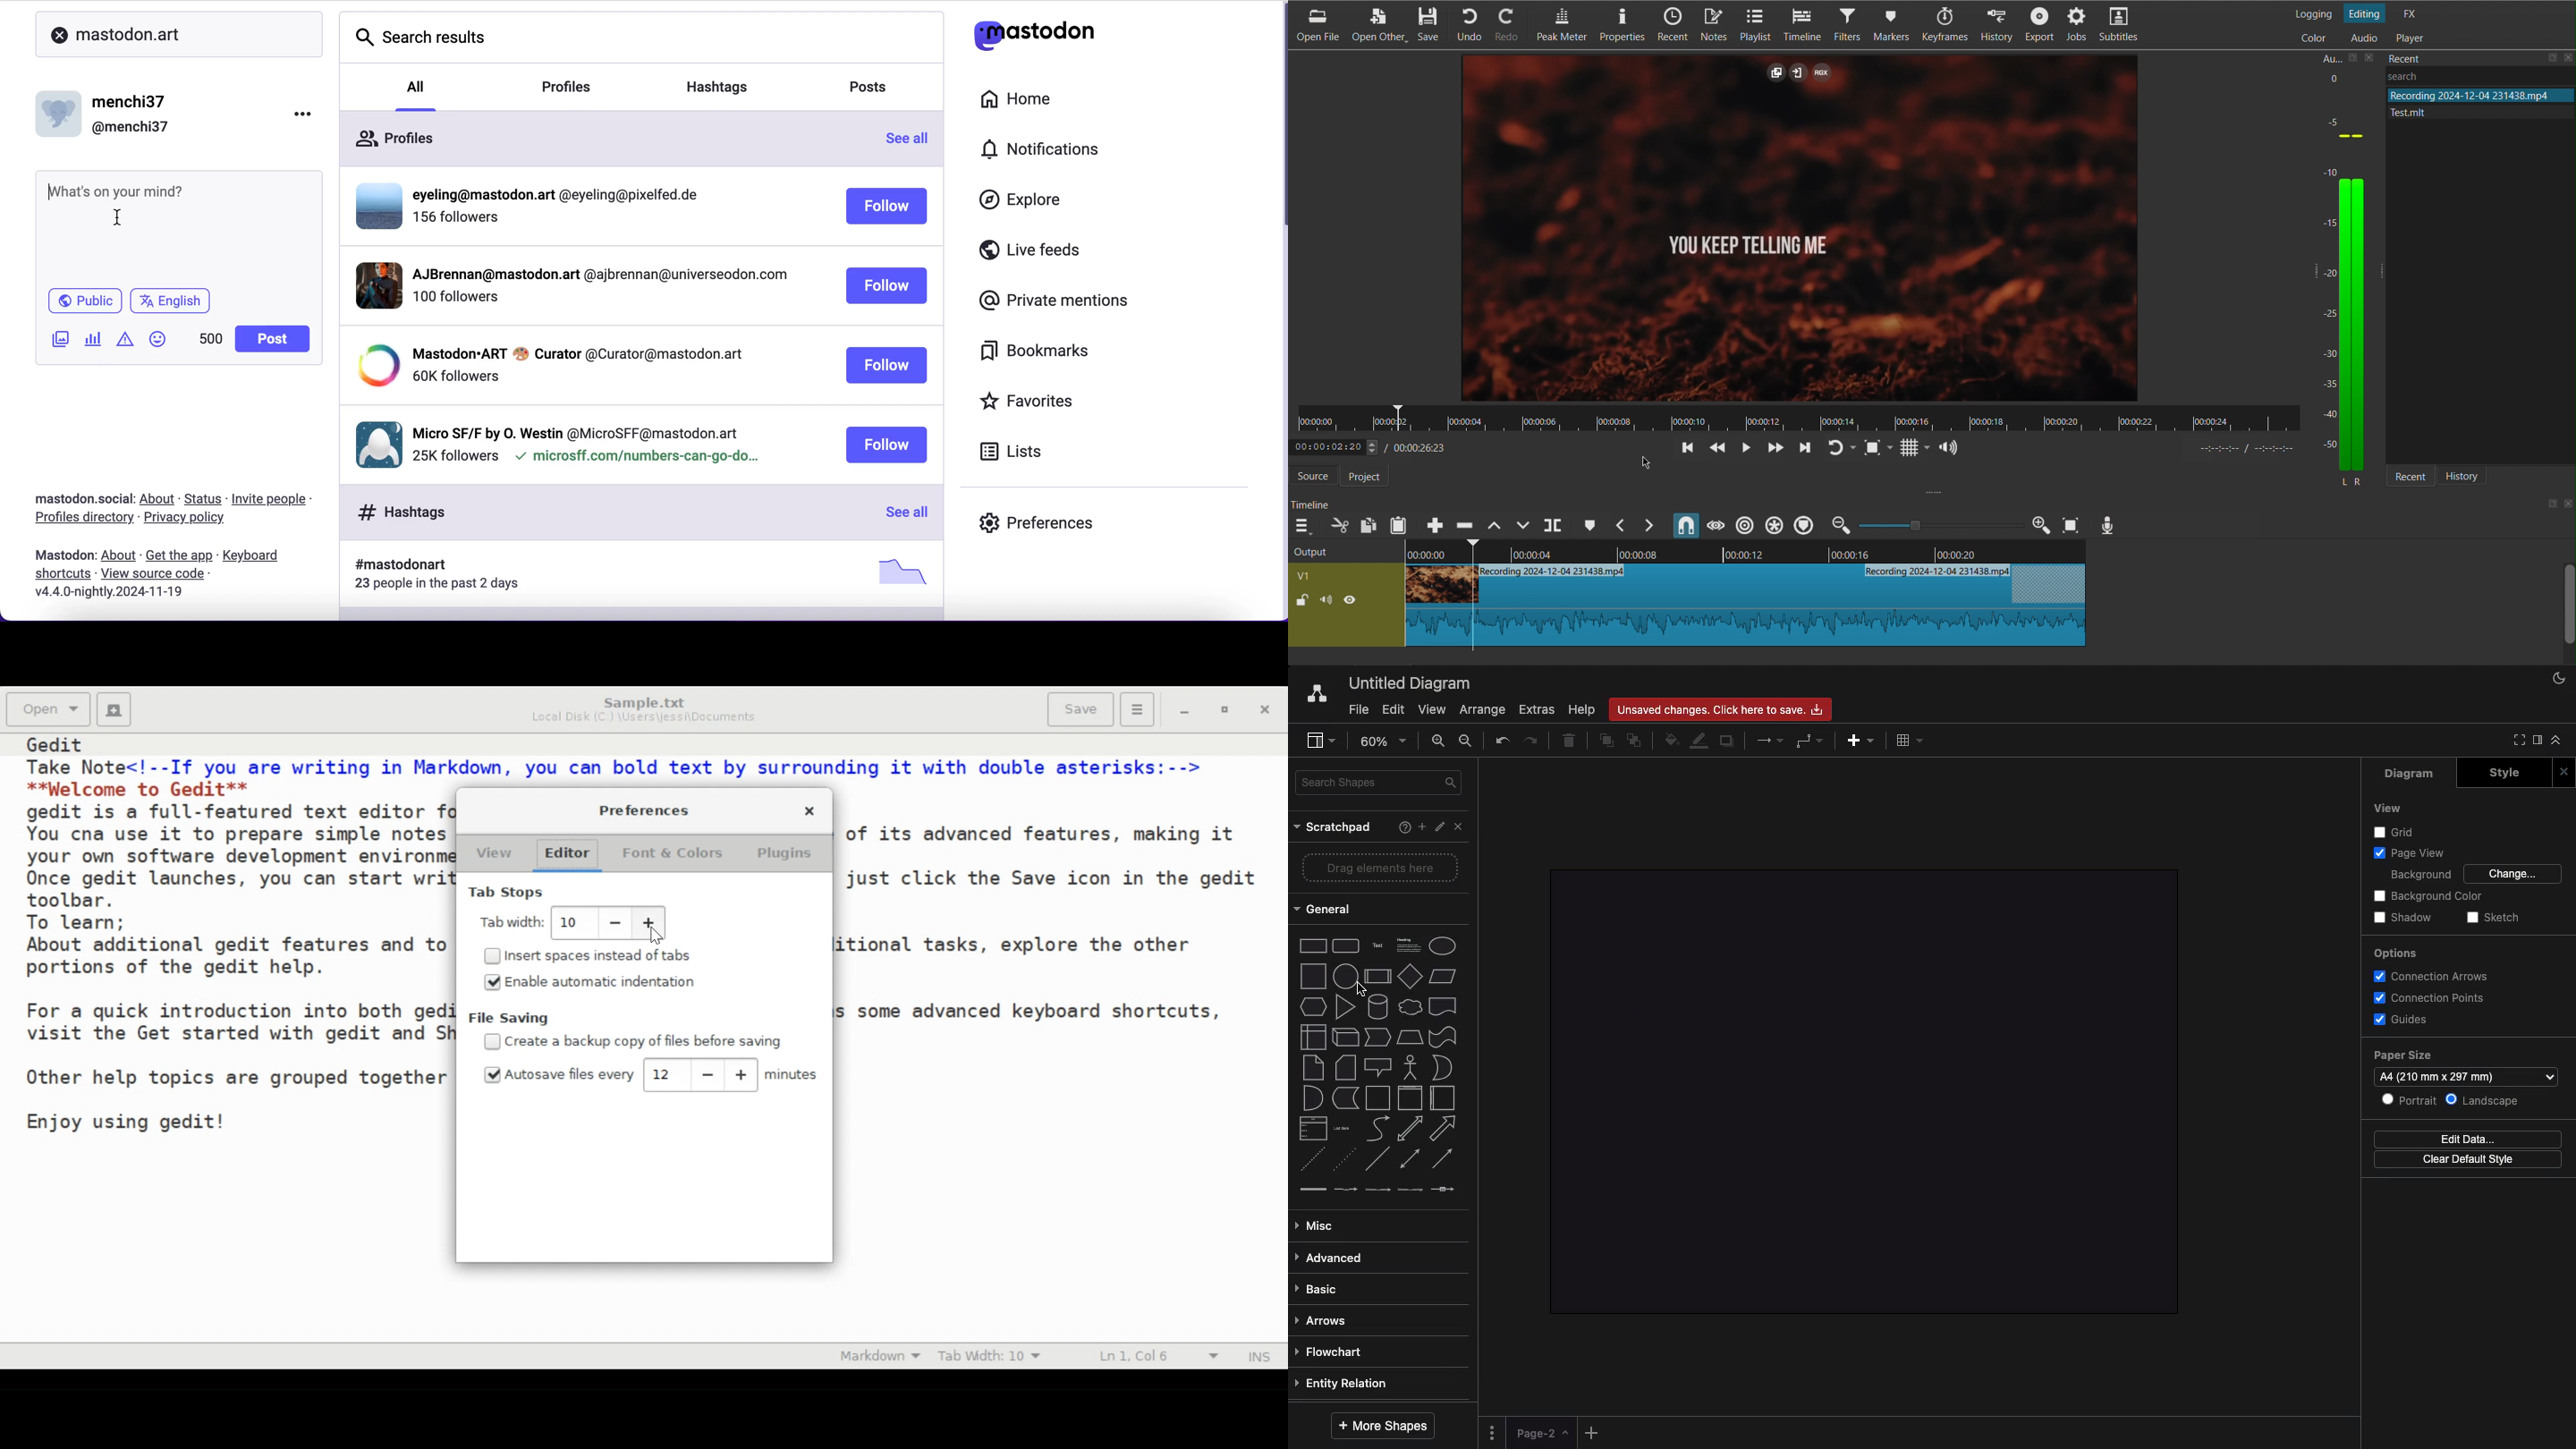  Describe the element at coordinates (904, 514) in the screenshot. I see `see all` at that location.